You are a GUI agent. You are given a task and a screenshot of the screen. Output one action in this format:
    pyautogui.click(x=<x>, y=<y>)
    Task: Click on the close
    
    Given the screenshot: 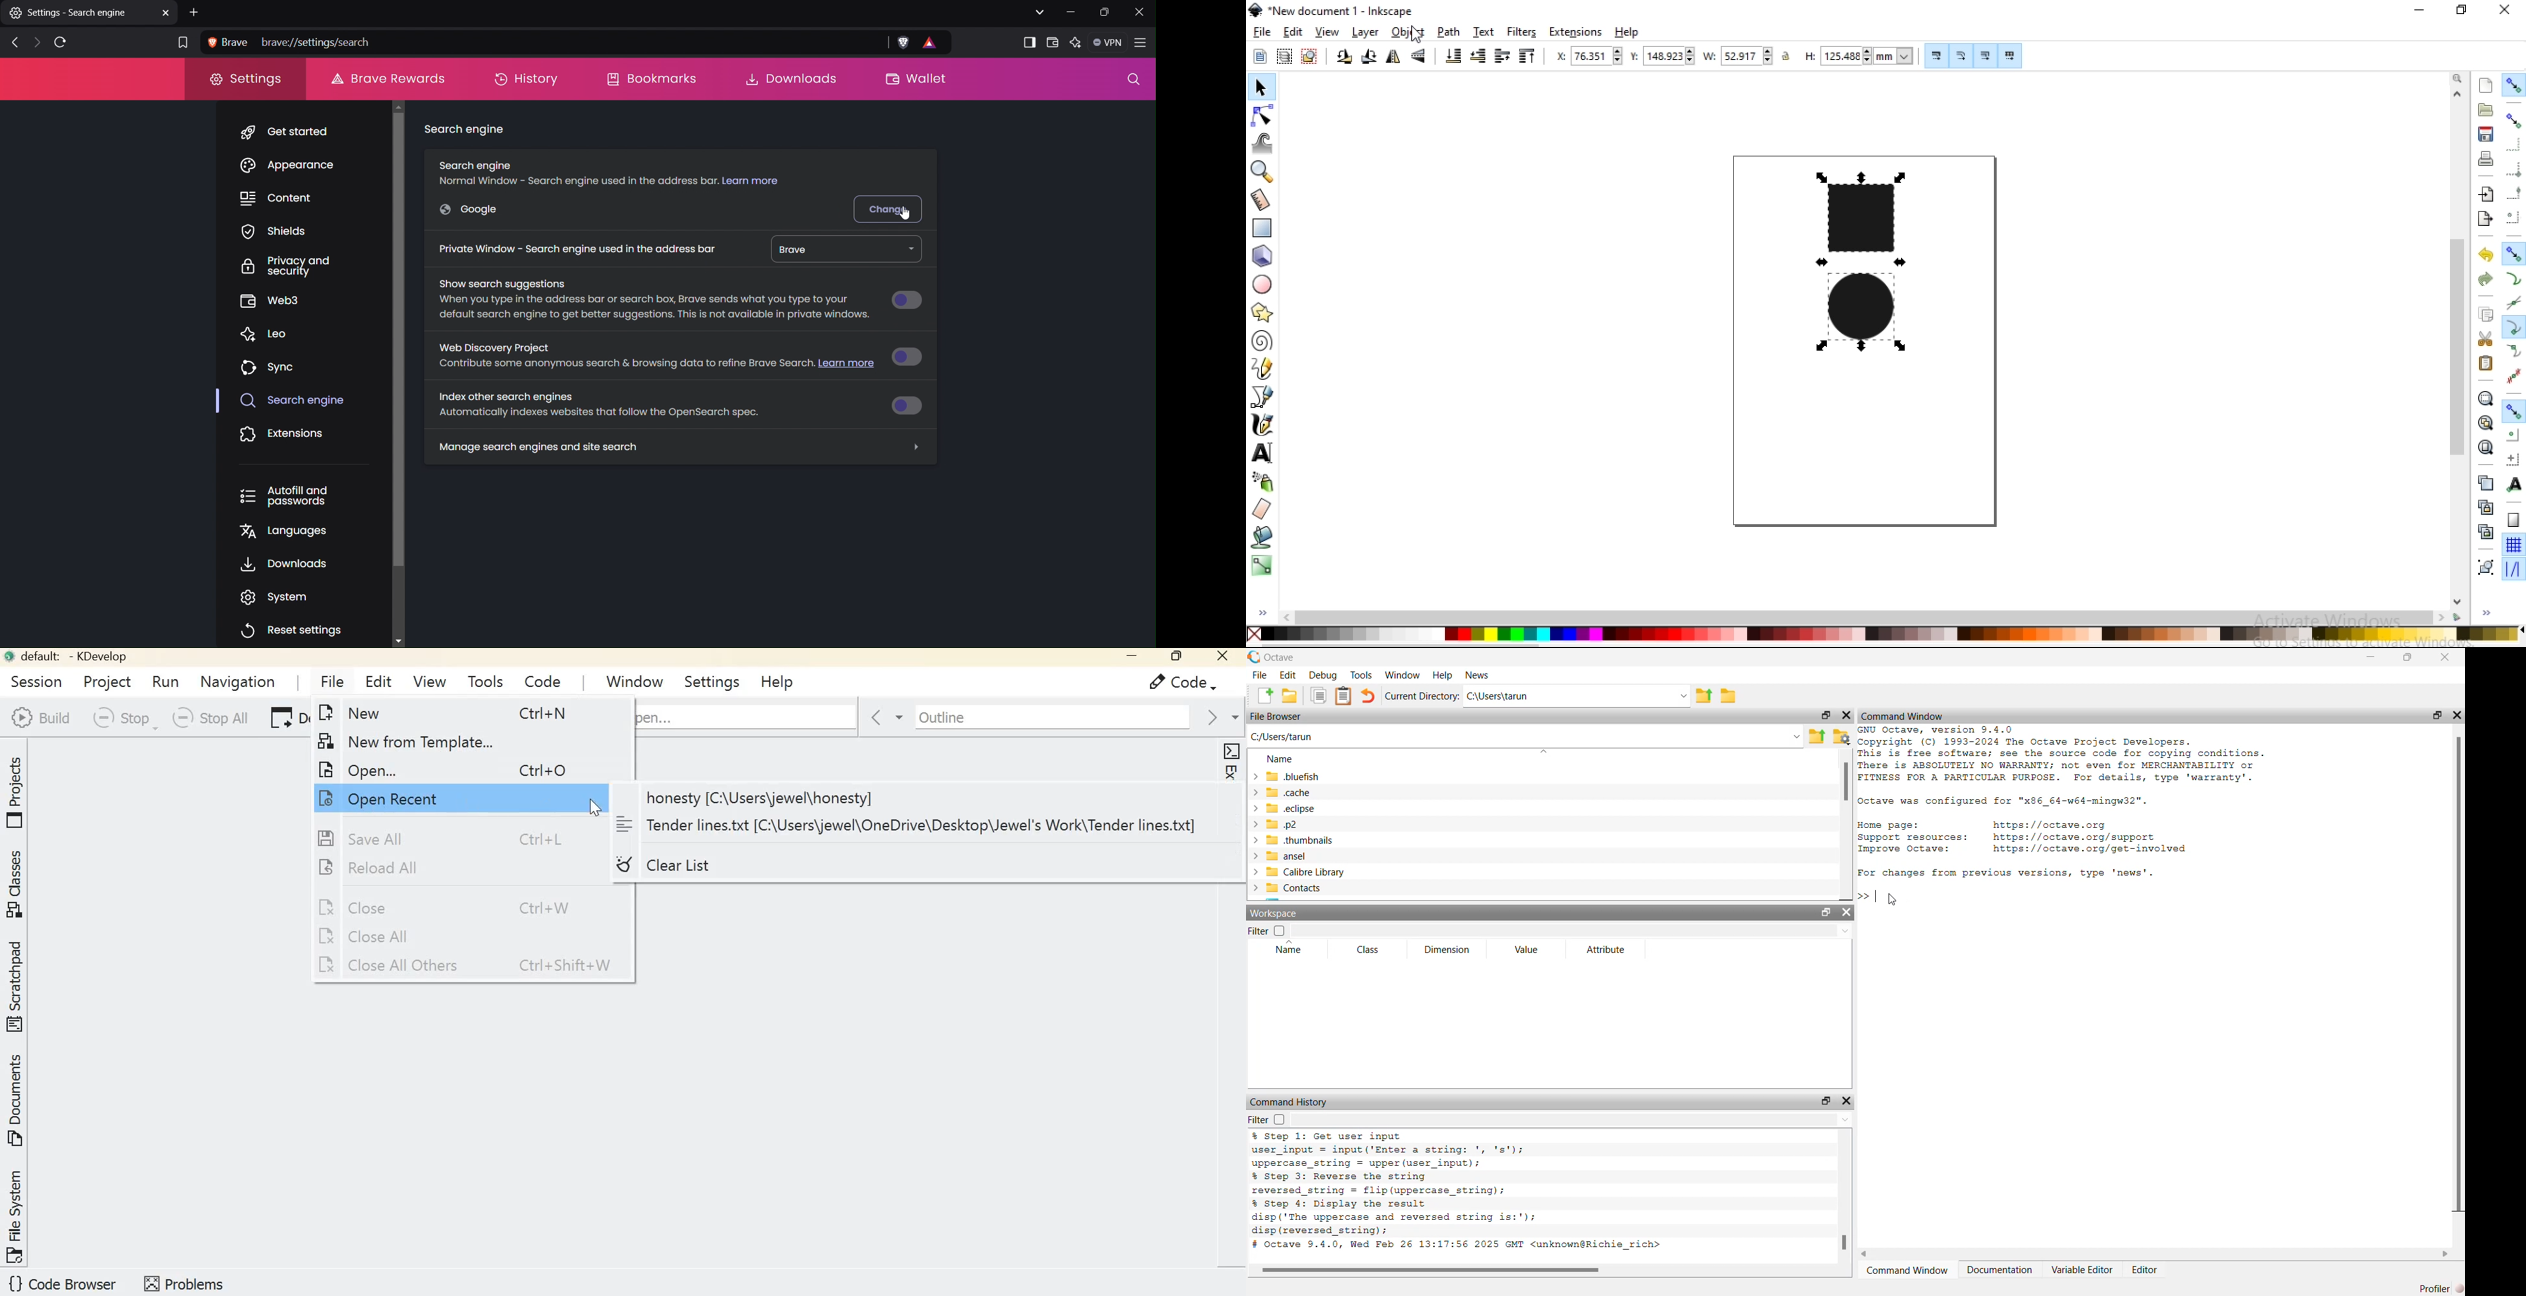 What is the action you would take?
    pyautogui.click(x=2504, y=10)
    